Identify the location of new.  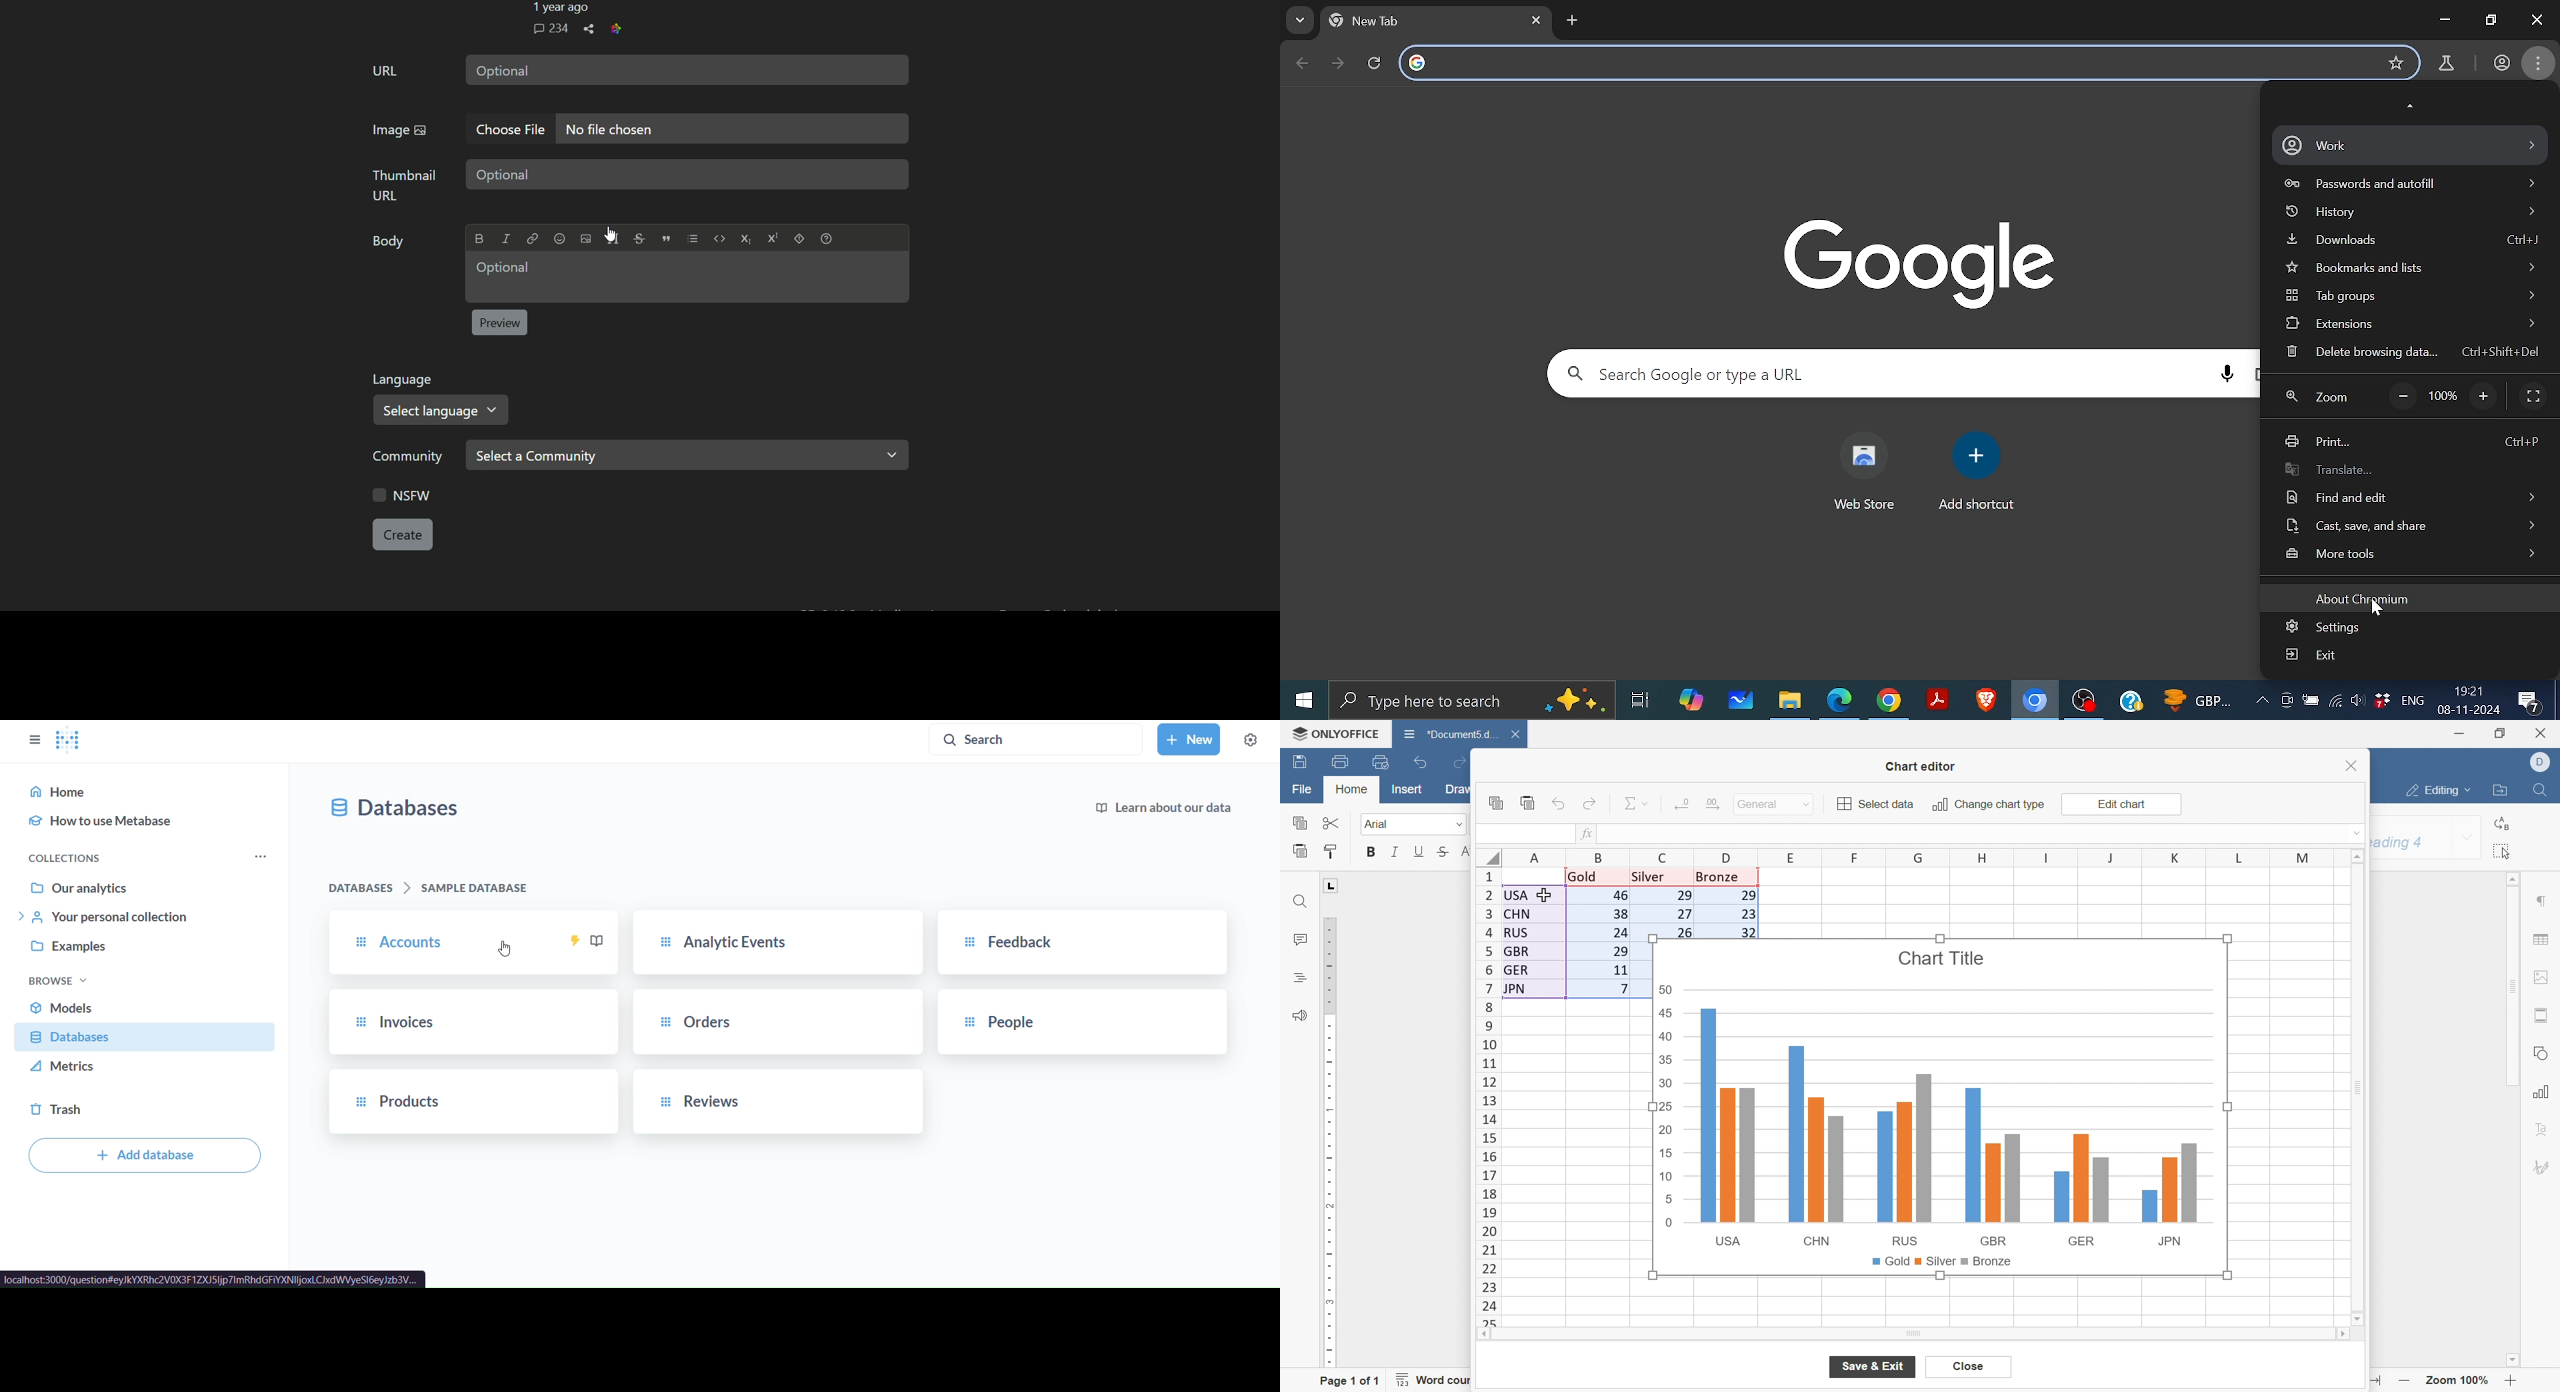
(1189, 739).